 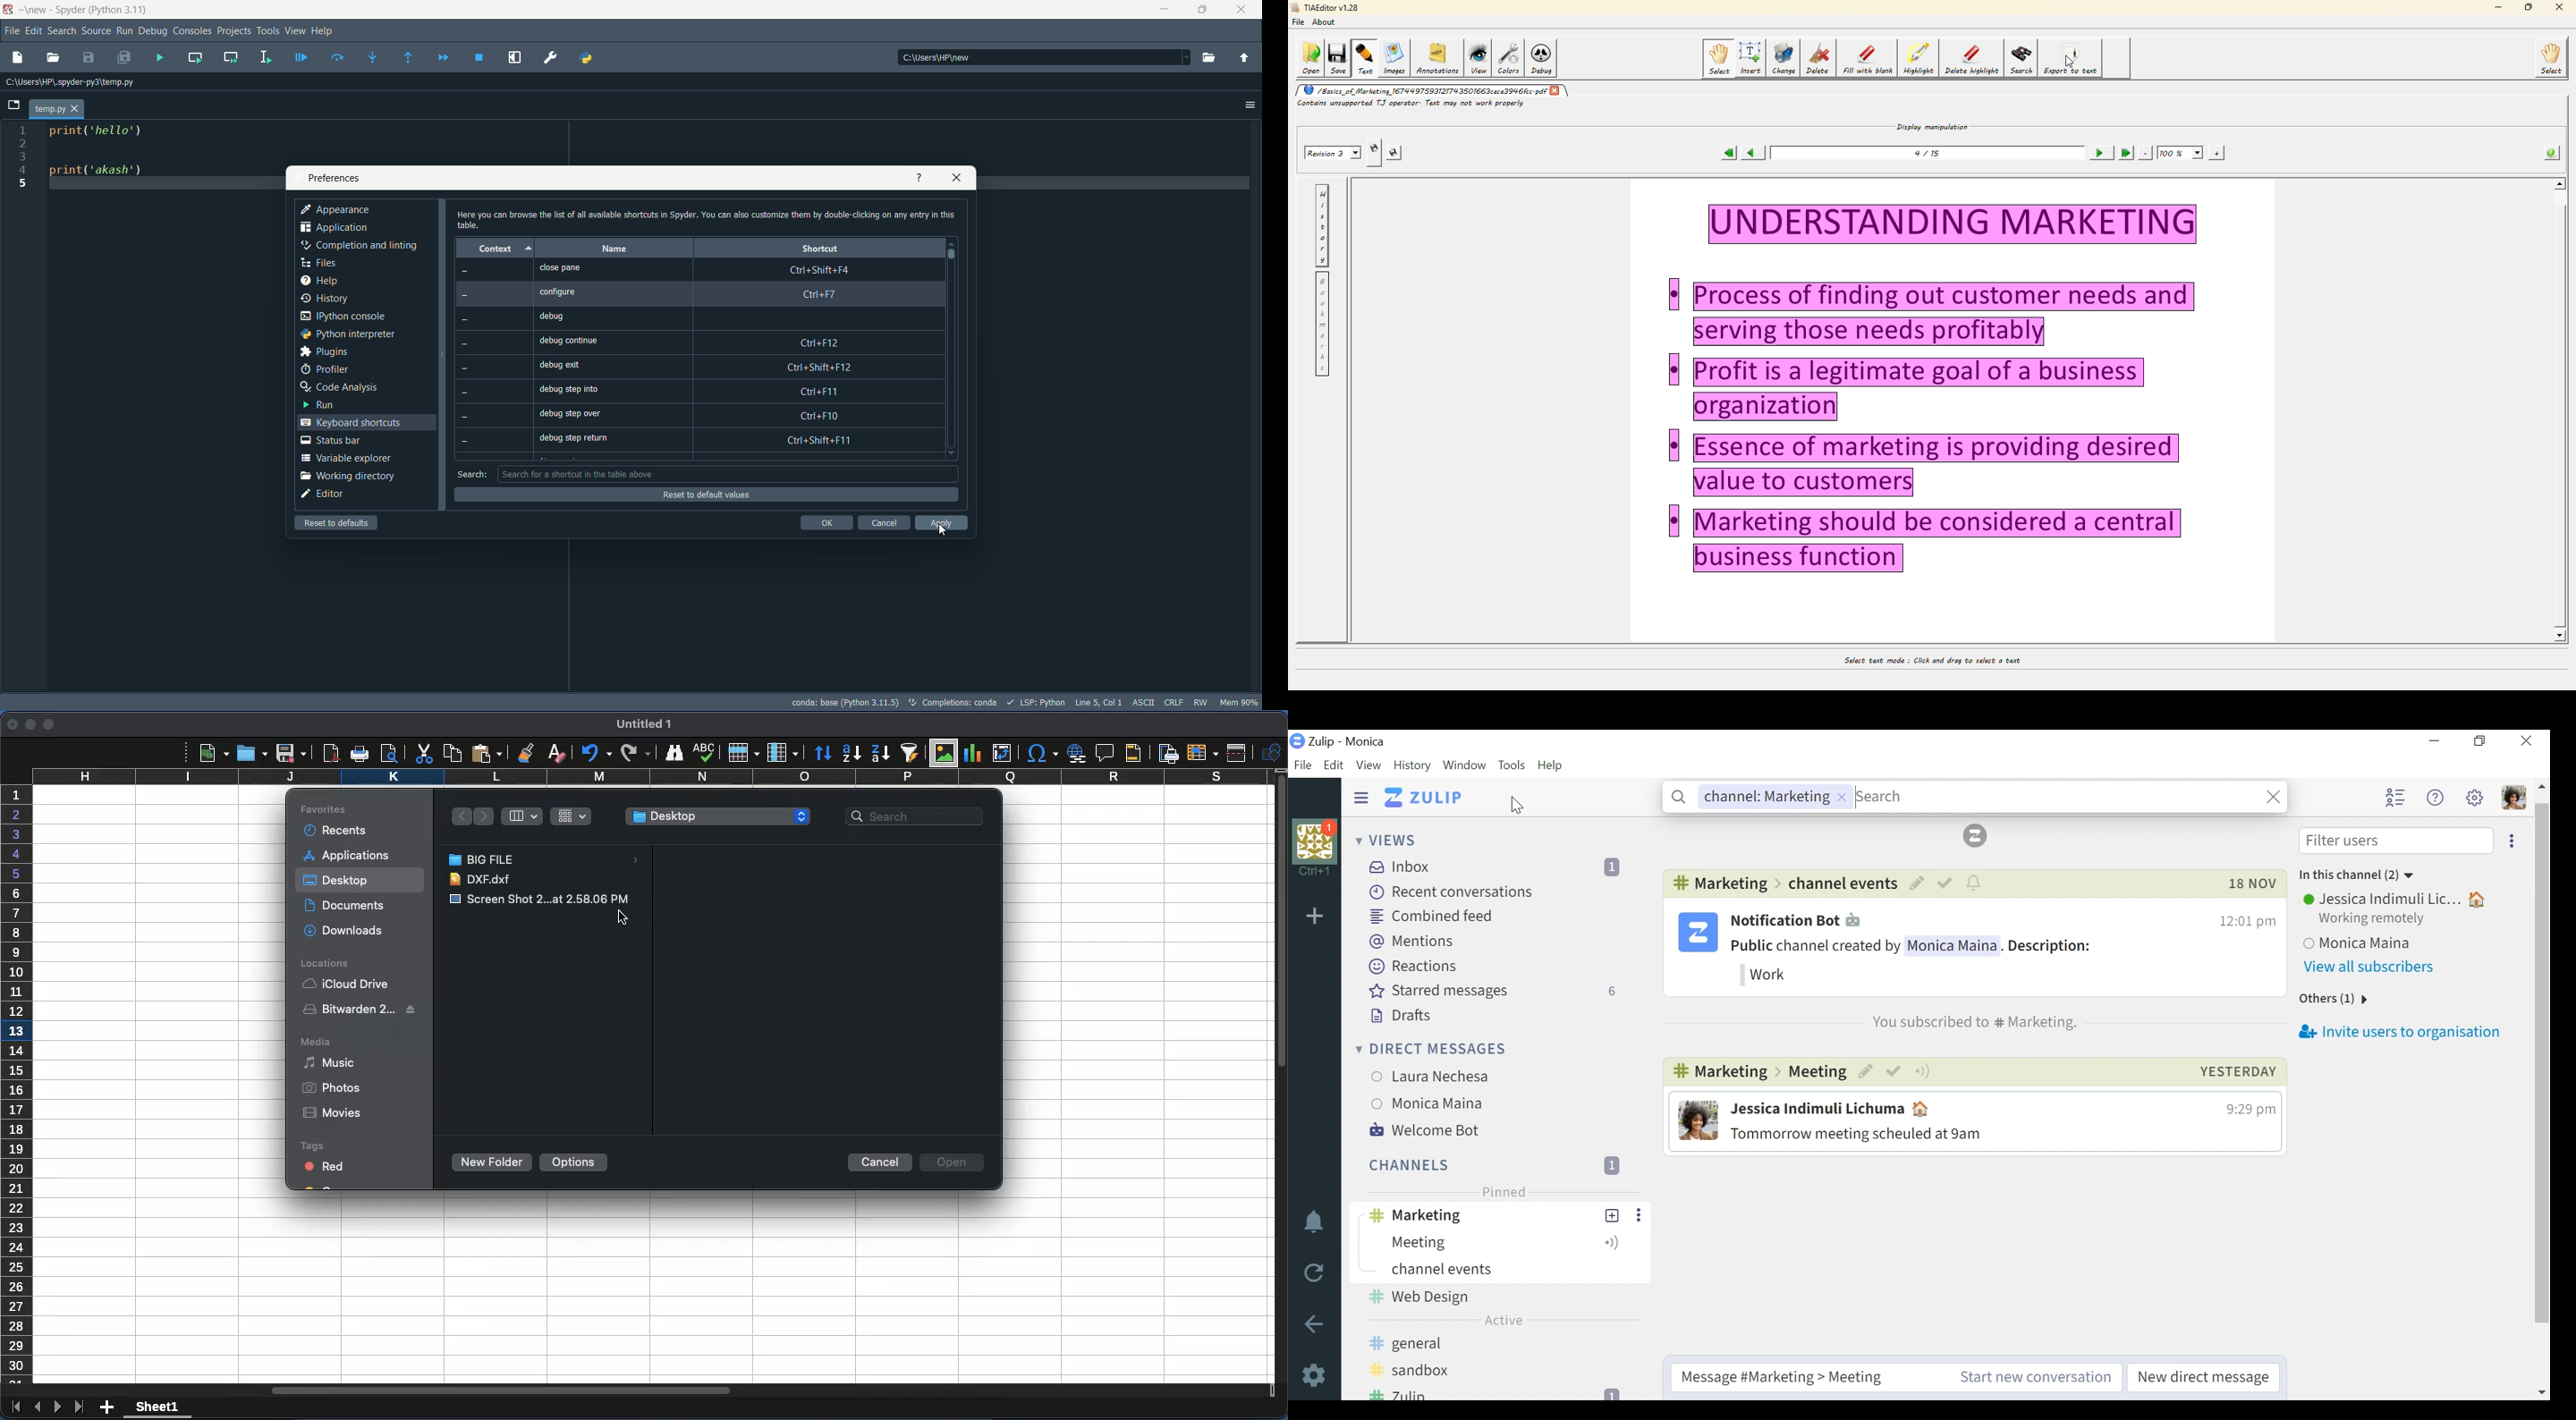 I want to click on file tab, so click(x=58, y=110).